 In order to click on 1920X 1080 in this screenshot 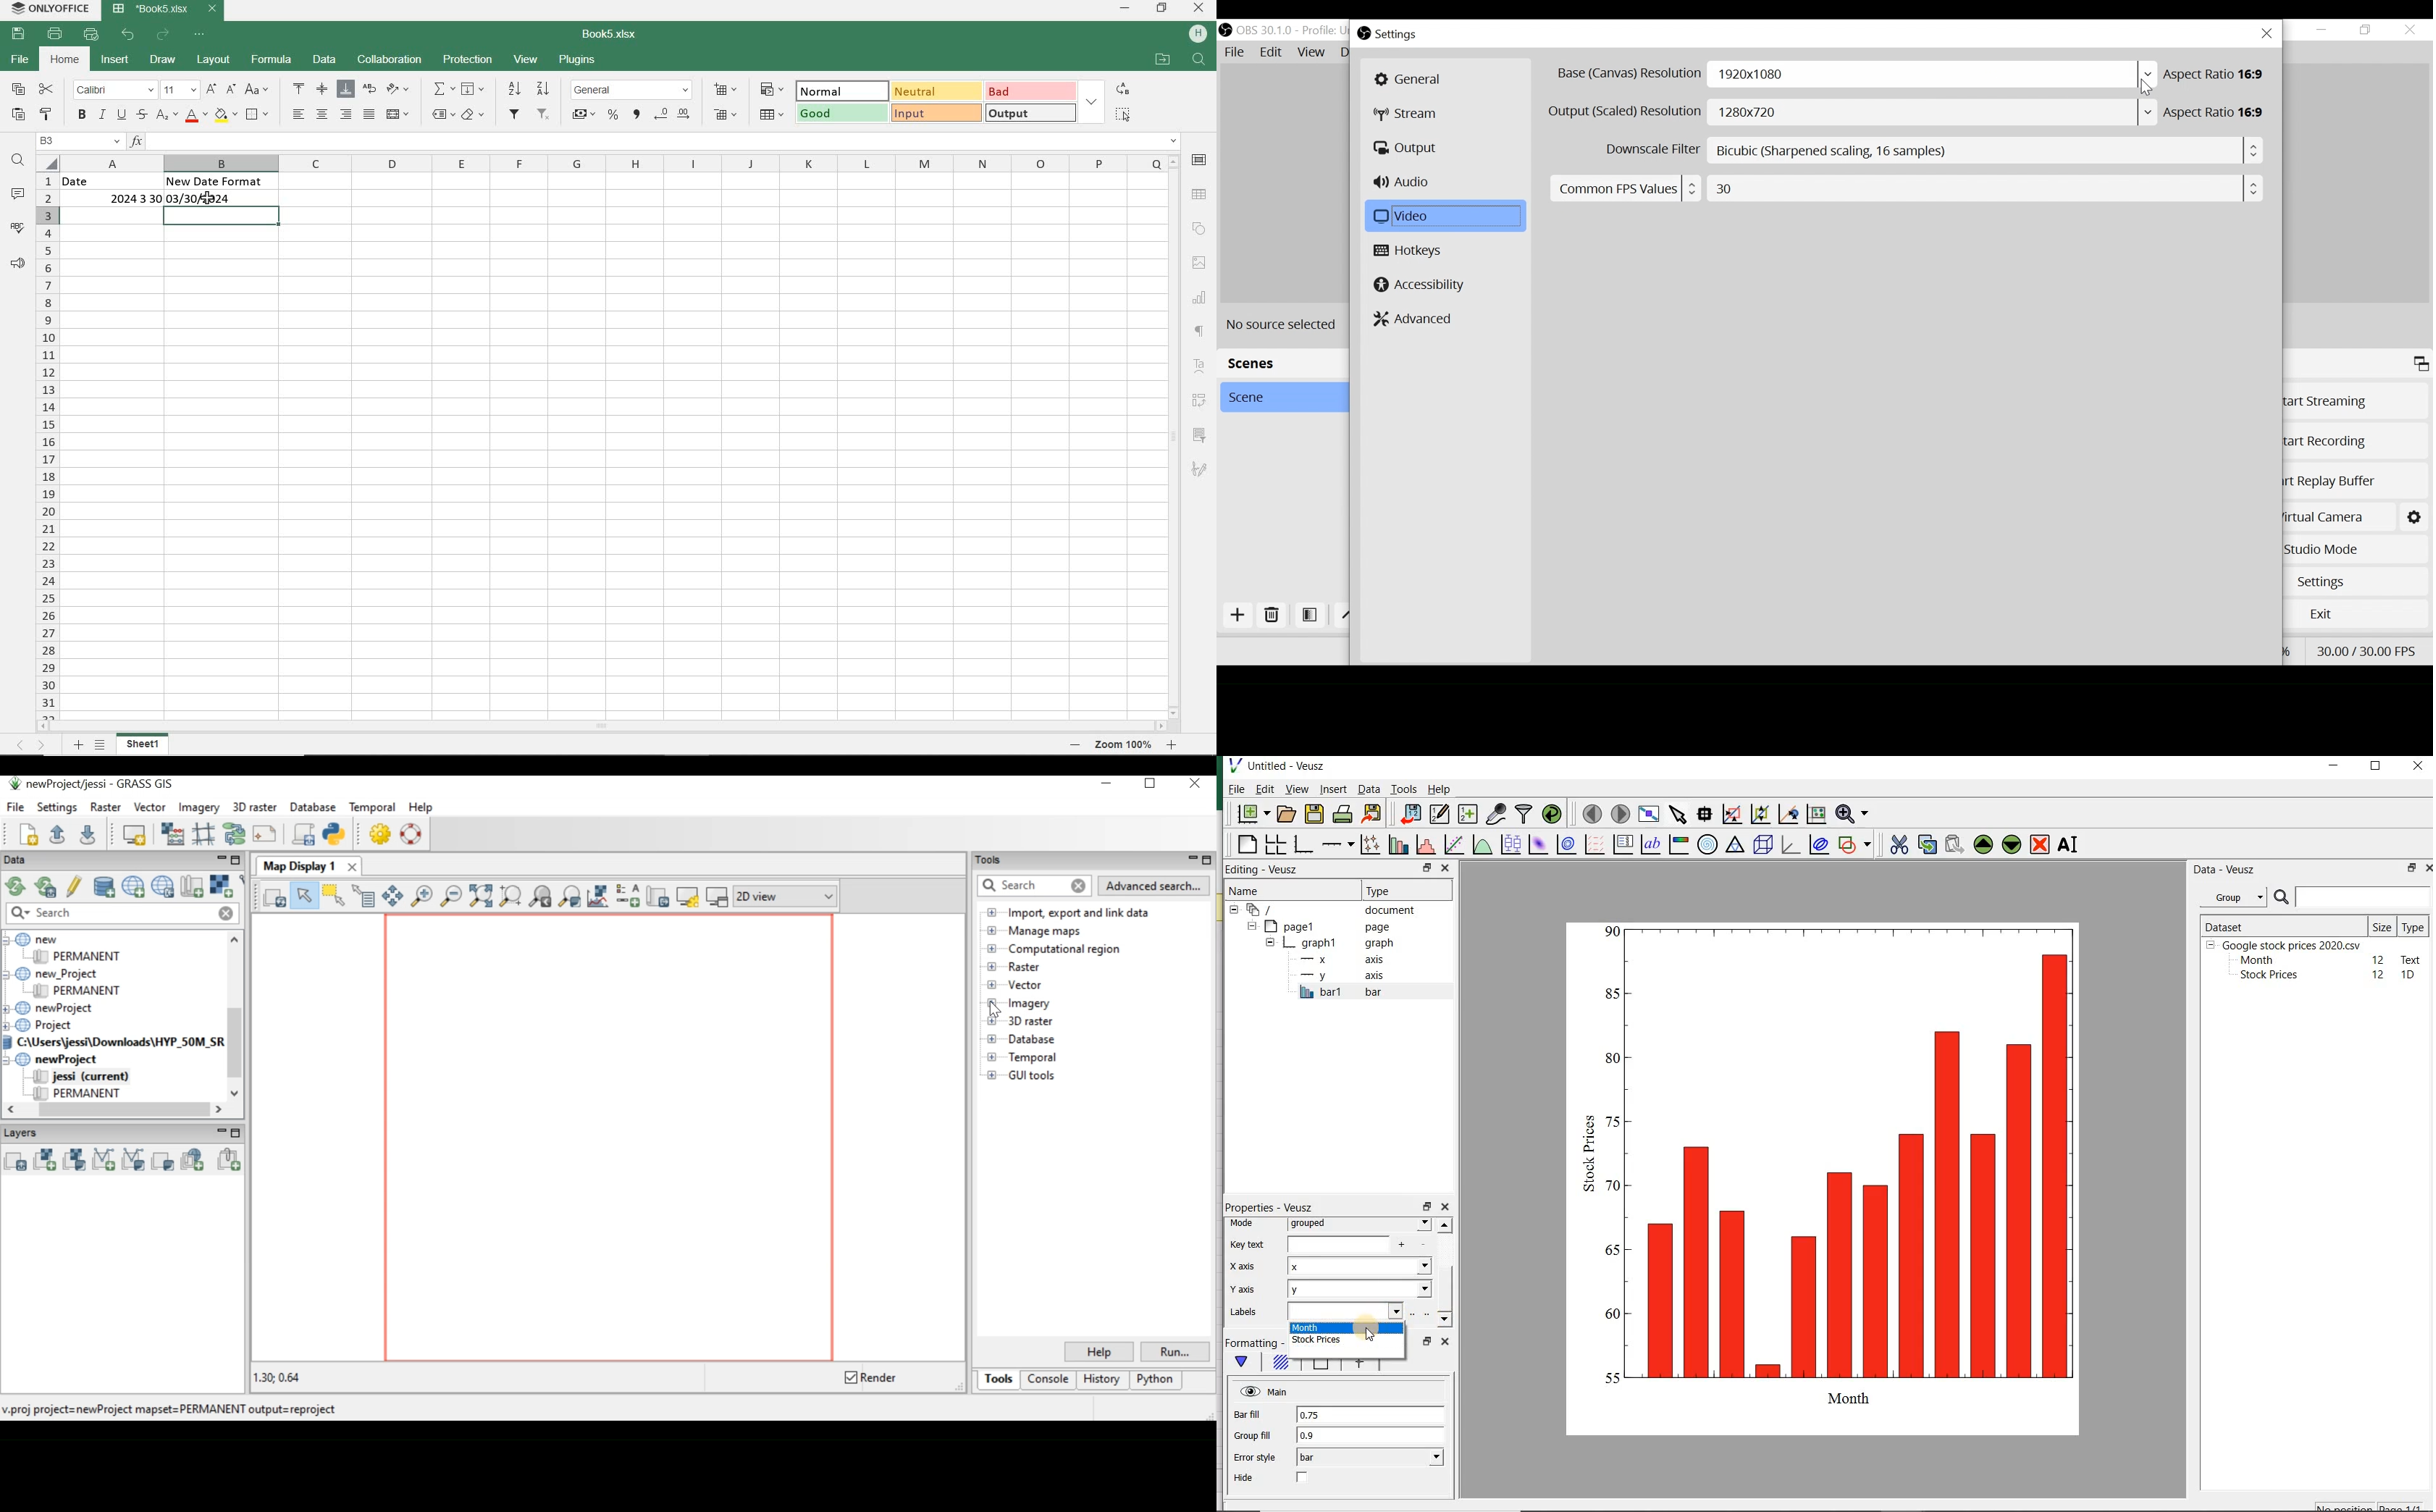, I will do `click(1932, 75)`.